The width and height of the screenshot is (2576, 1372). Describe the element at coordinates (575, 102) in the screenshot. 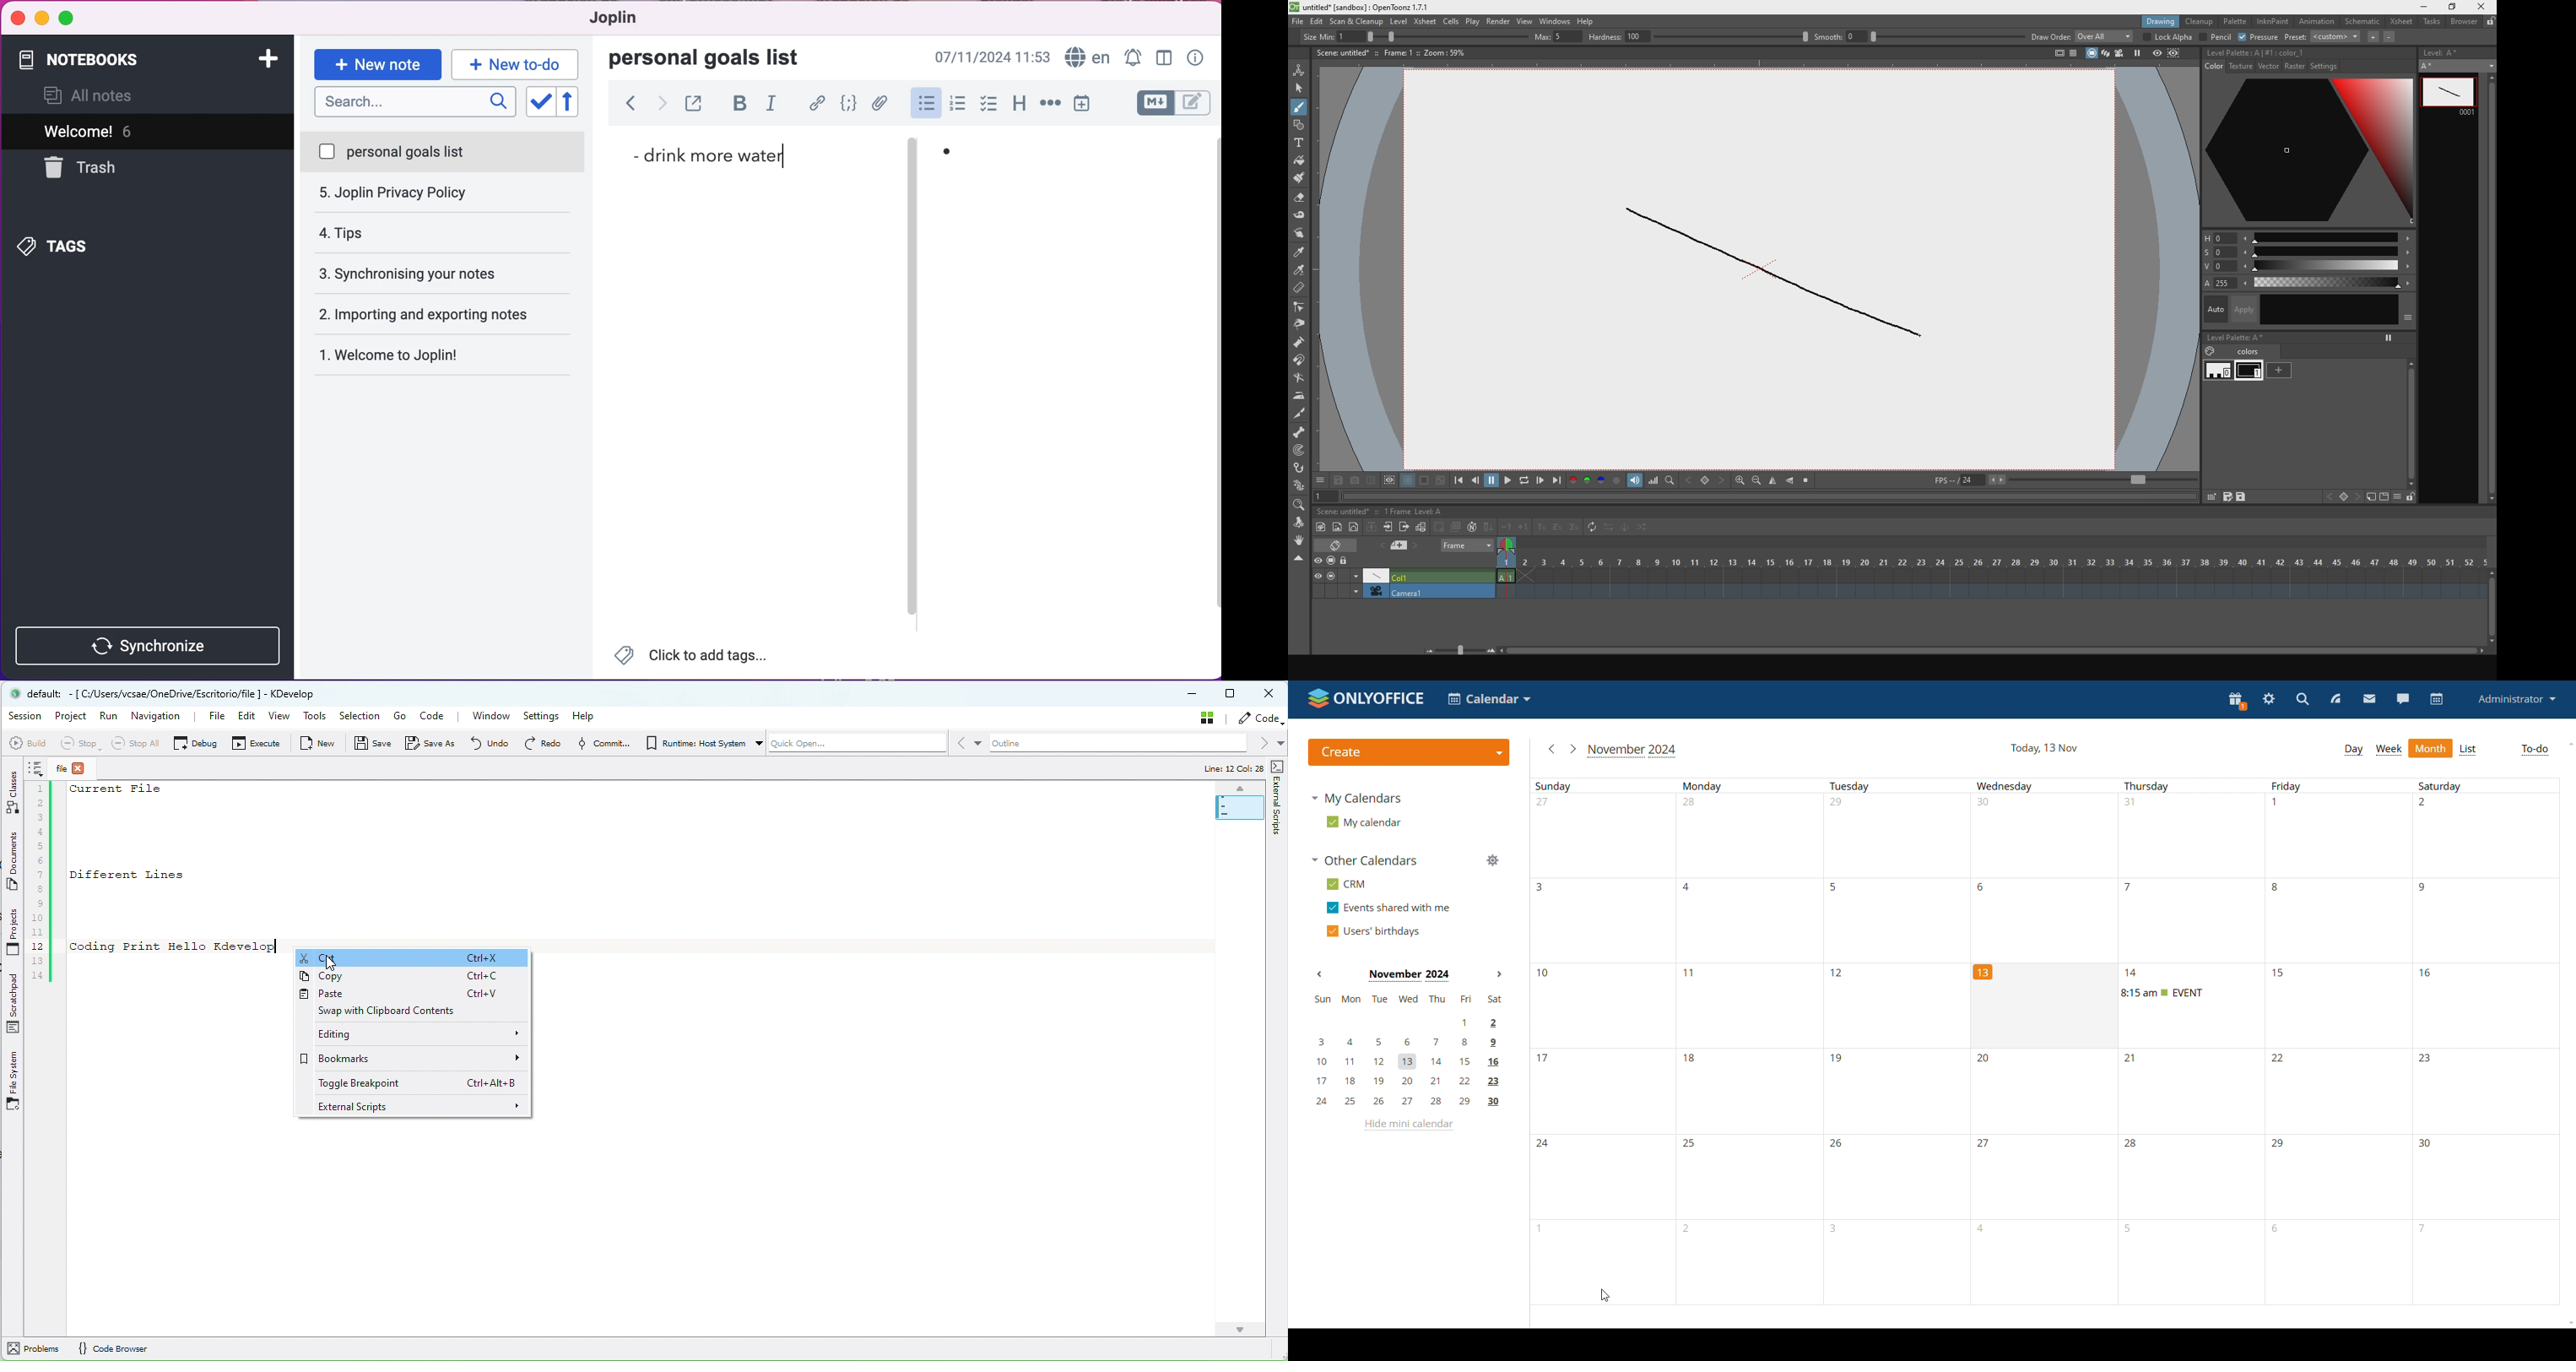

I see `reverse sort order` at that location.